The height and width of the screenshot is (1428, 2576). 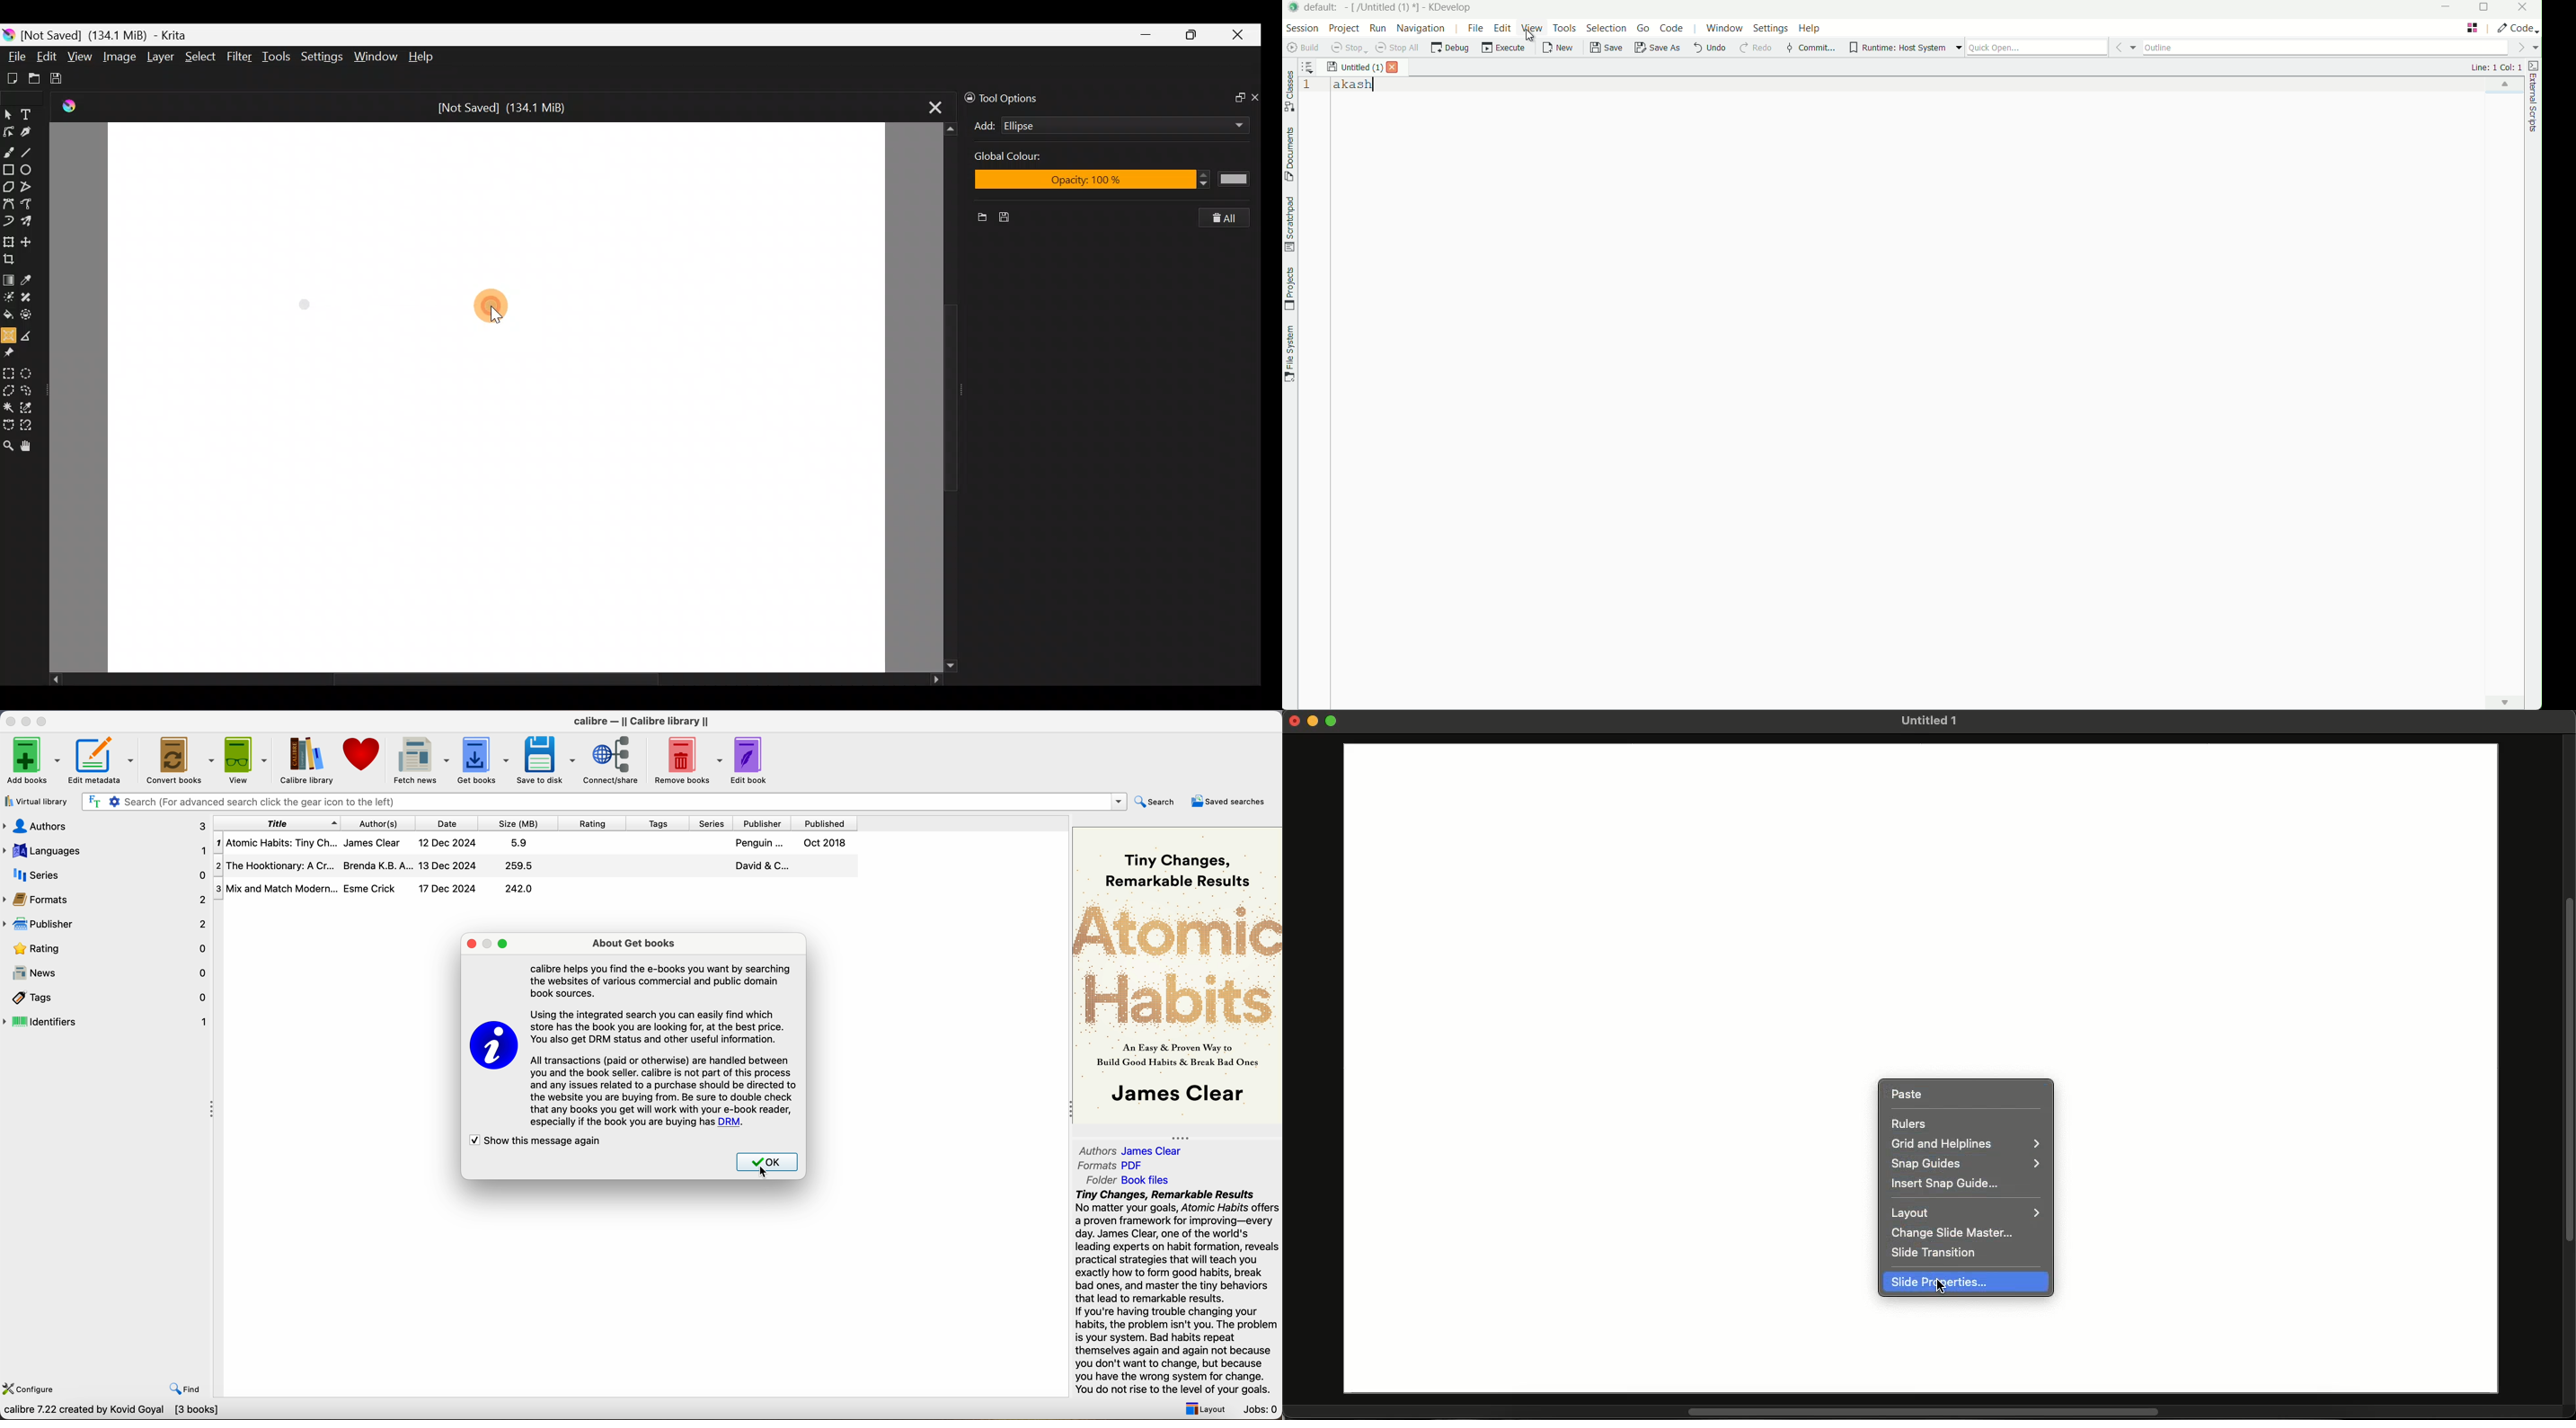 I want to click on Contiguous selection tool, so click(x=9, y=406).